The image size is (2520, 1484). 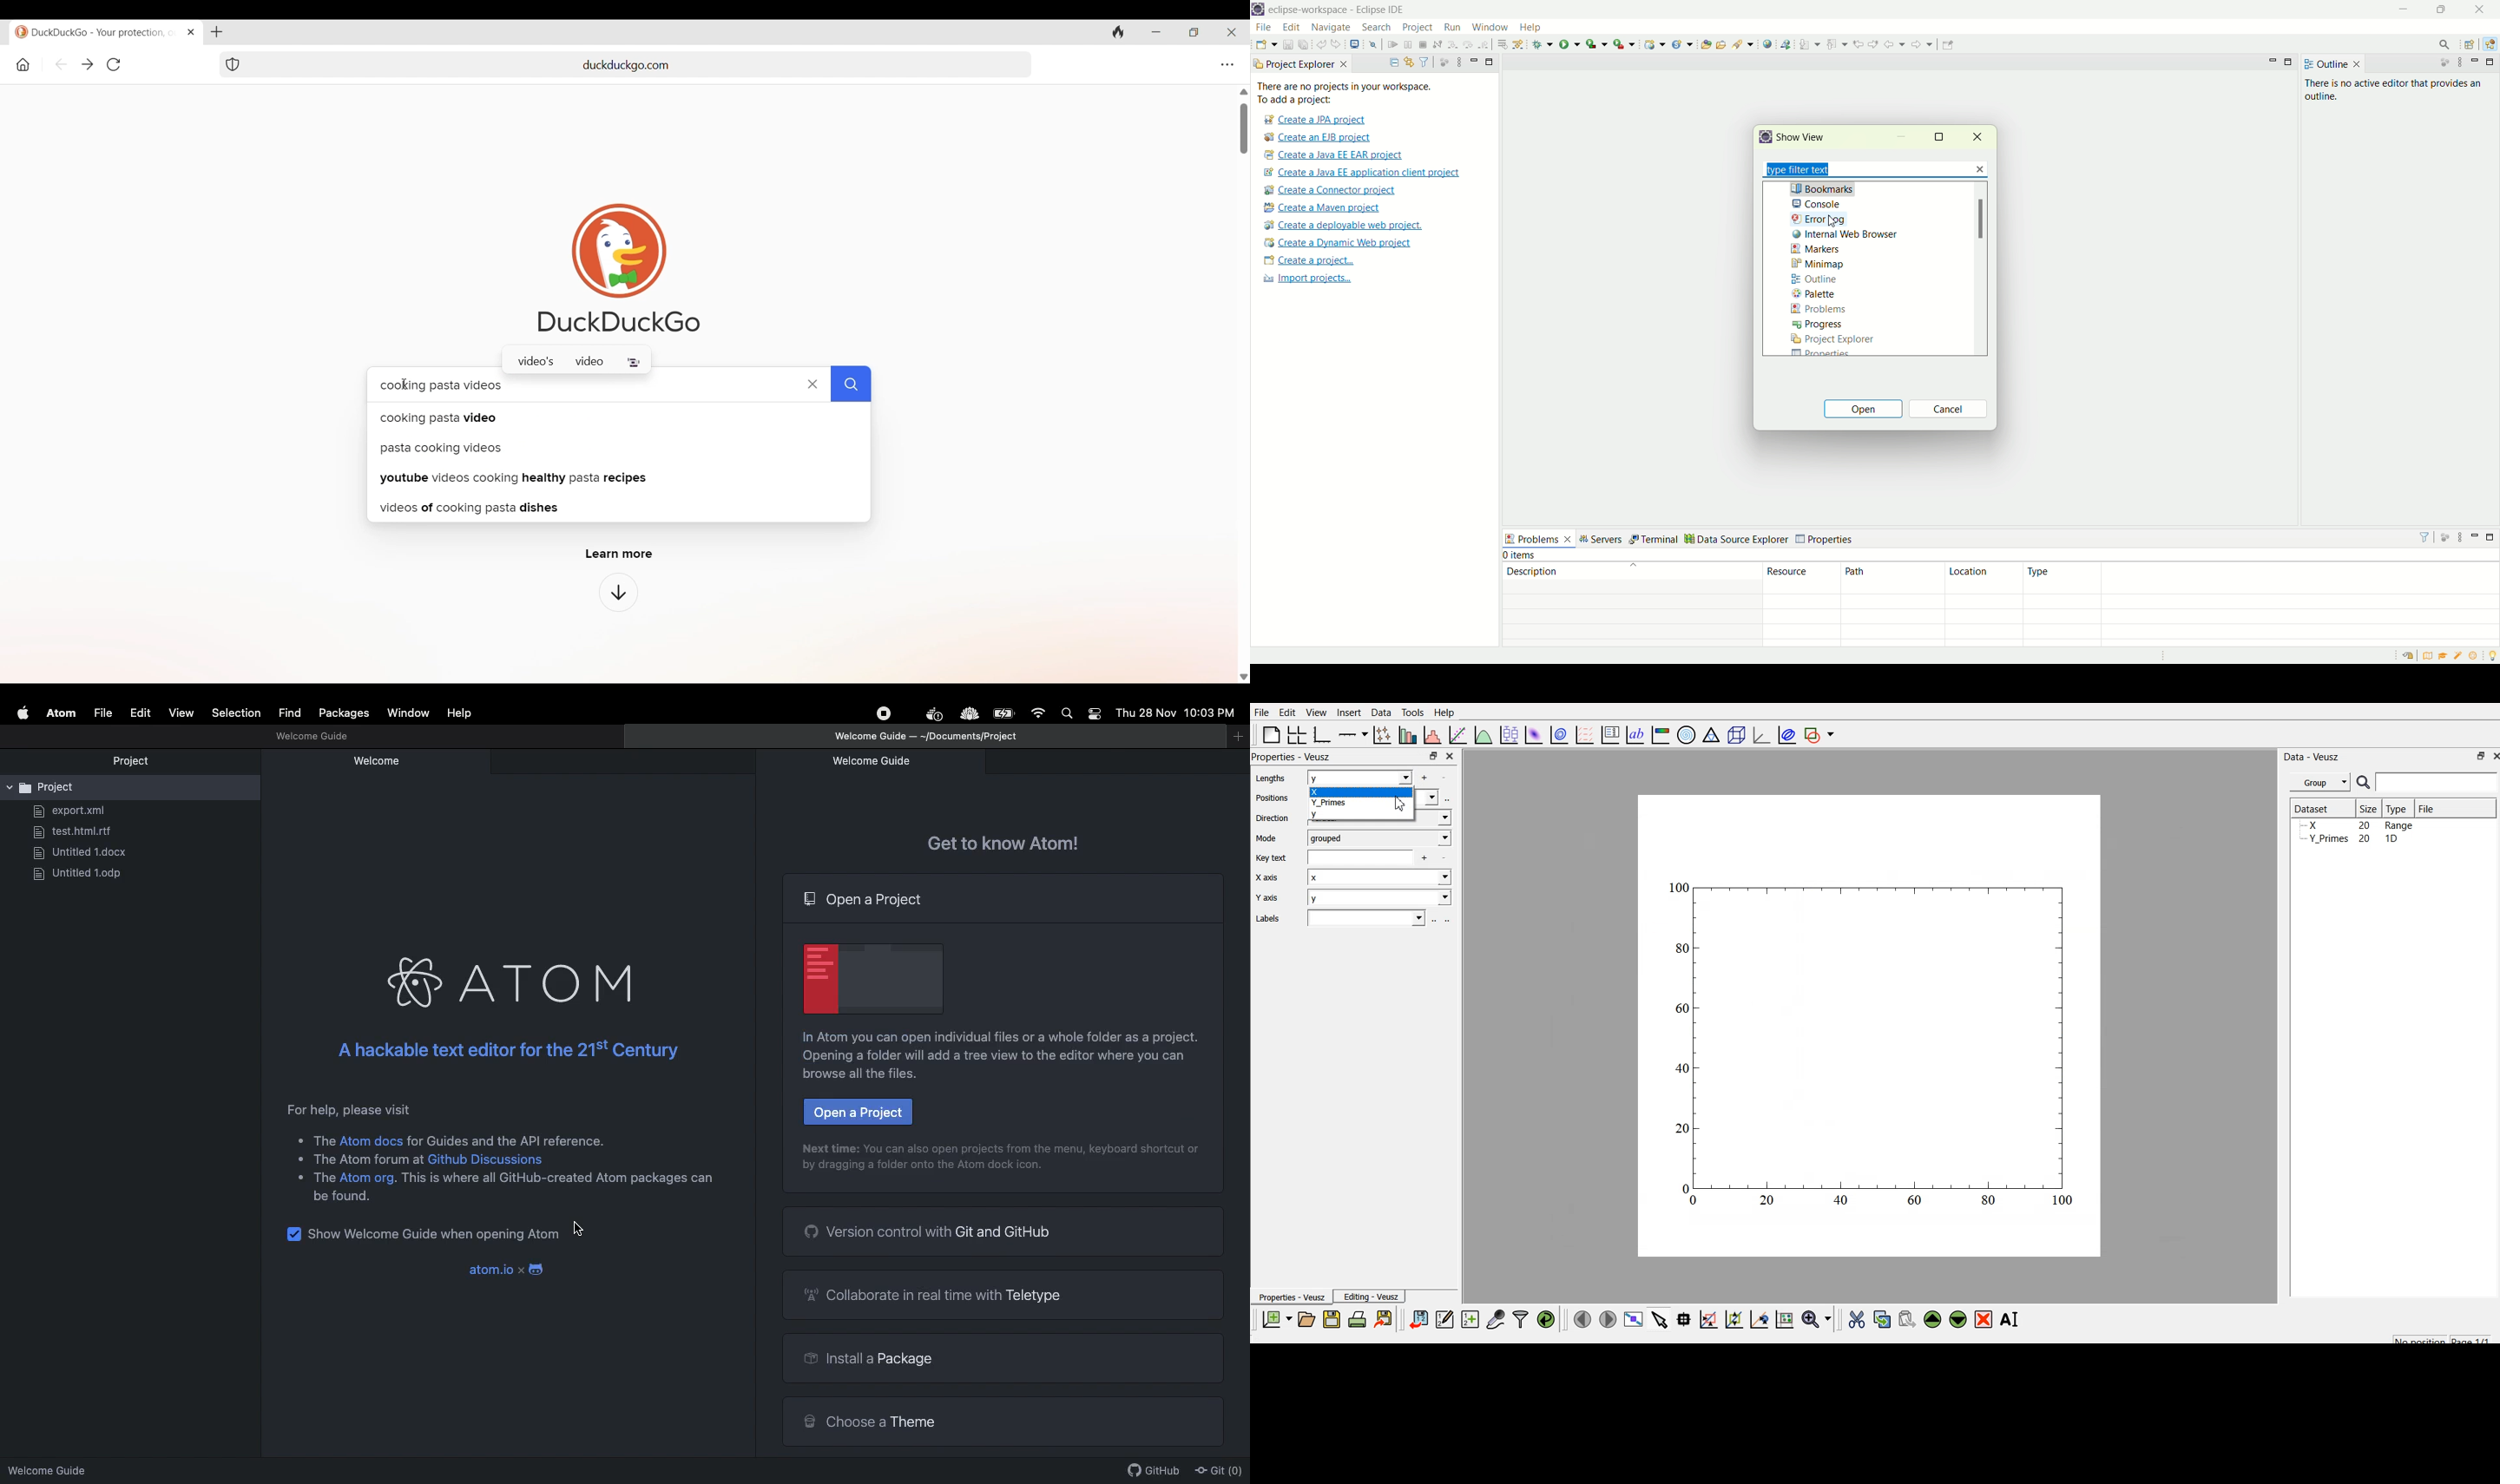 What do you see at coordinates (2399, 808) in the screenshot?
I see `Type` at bounding box center [2399, 808].